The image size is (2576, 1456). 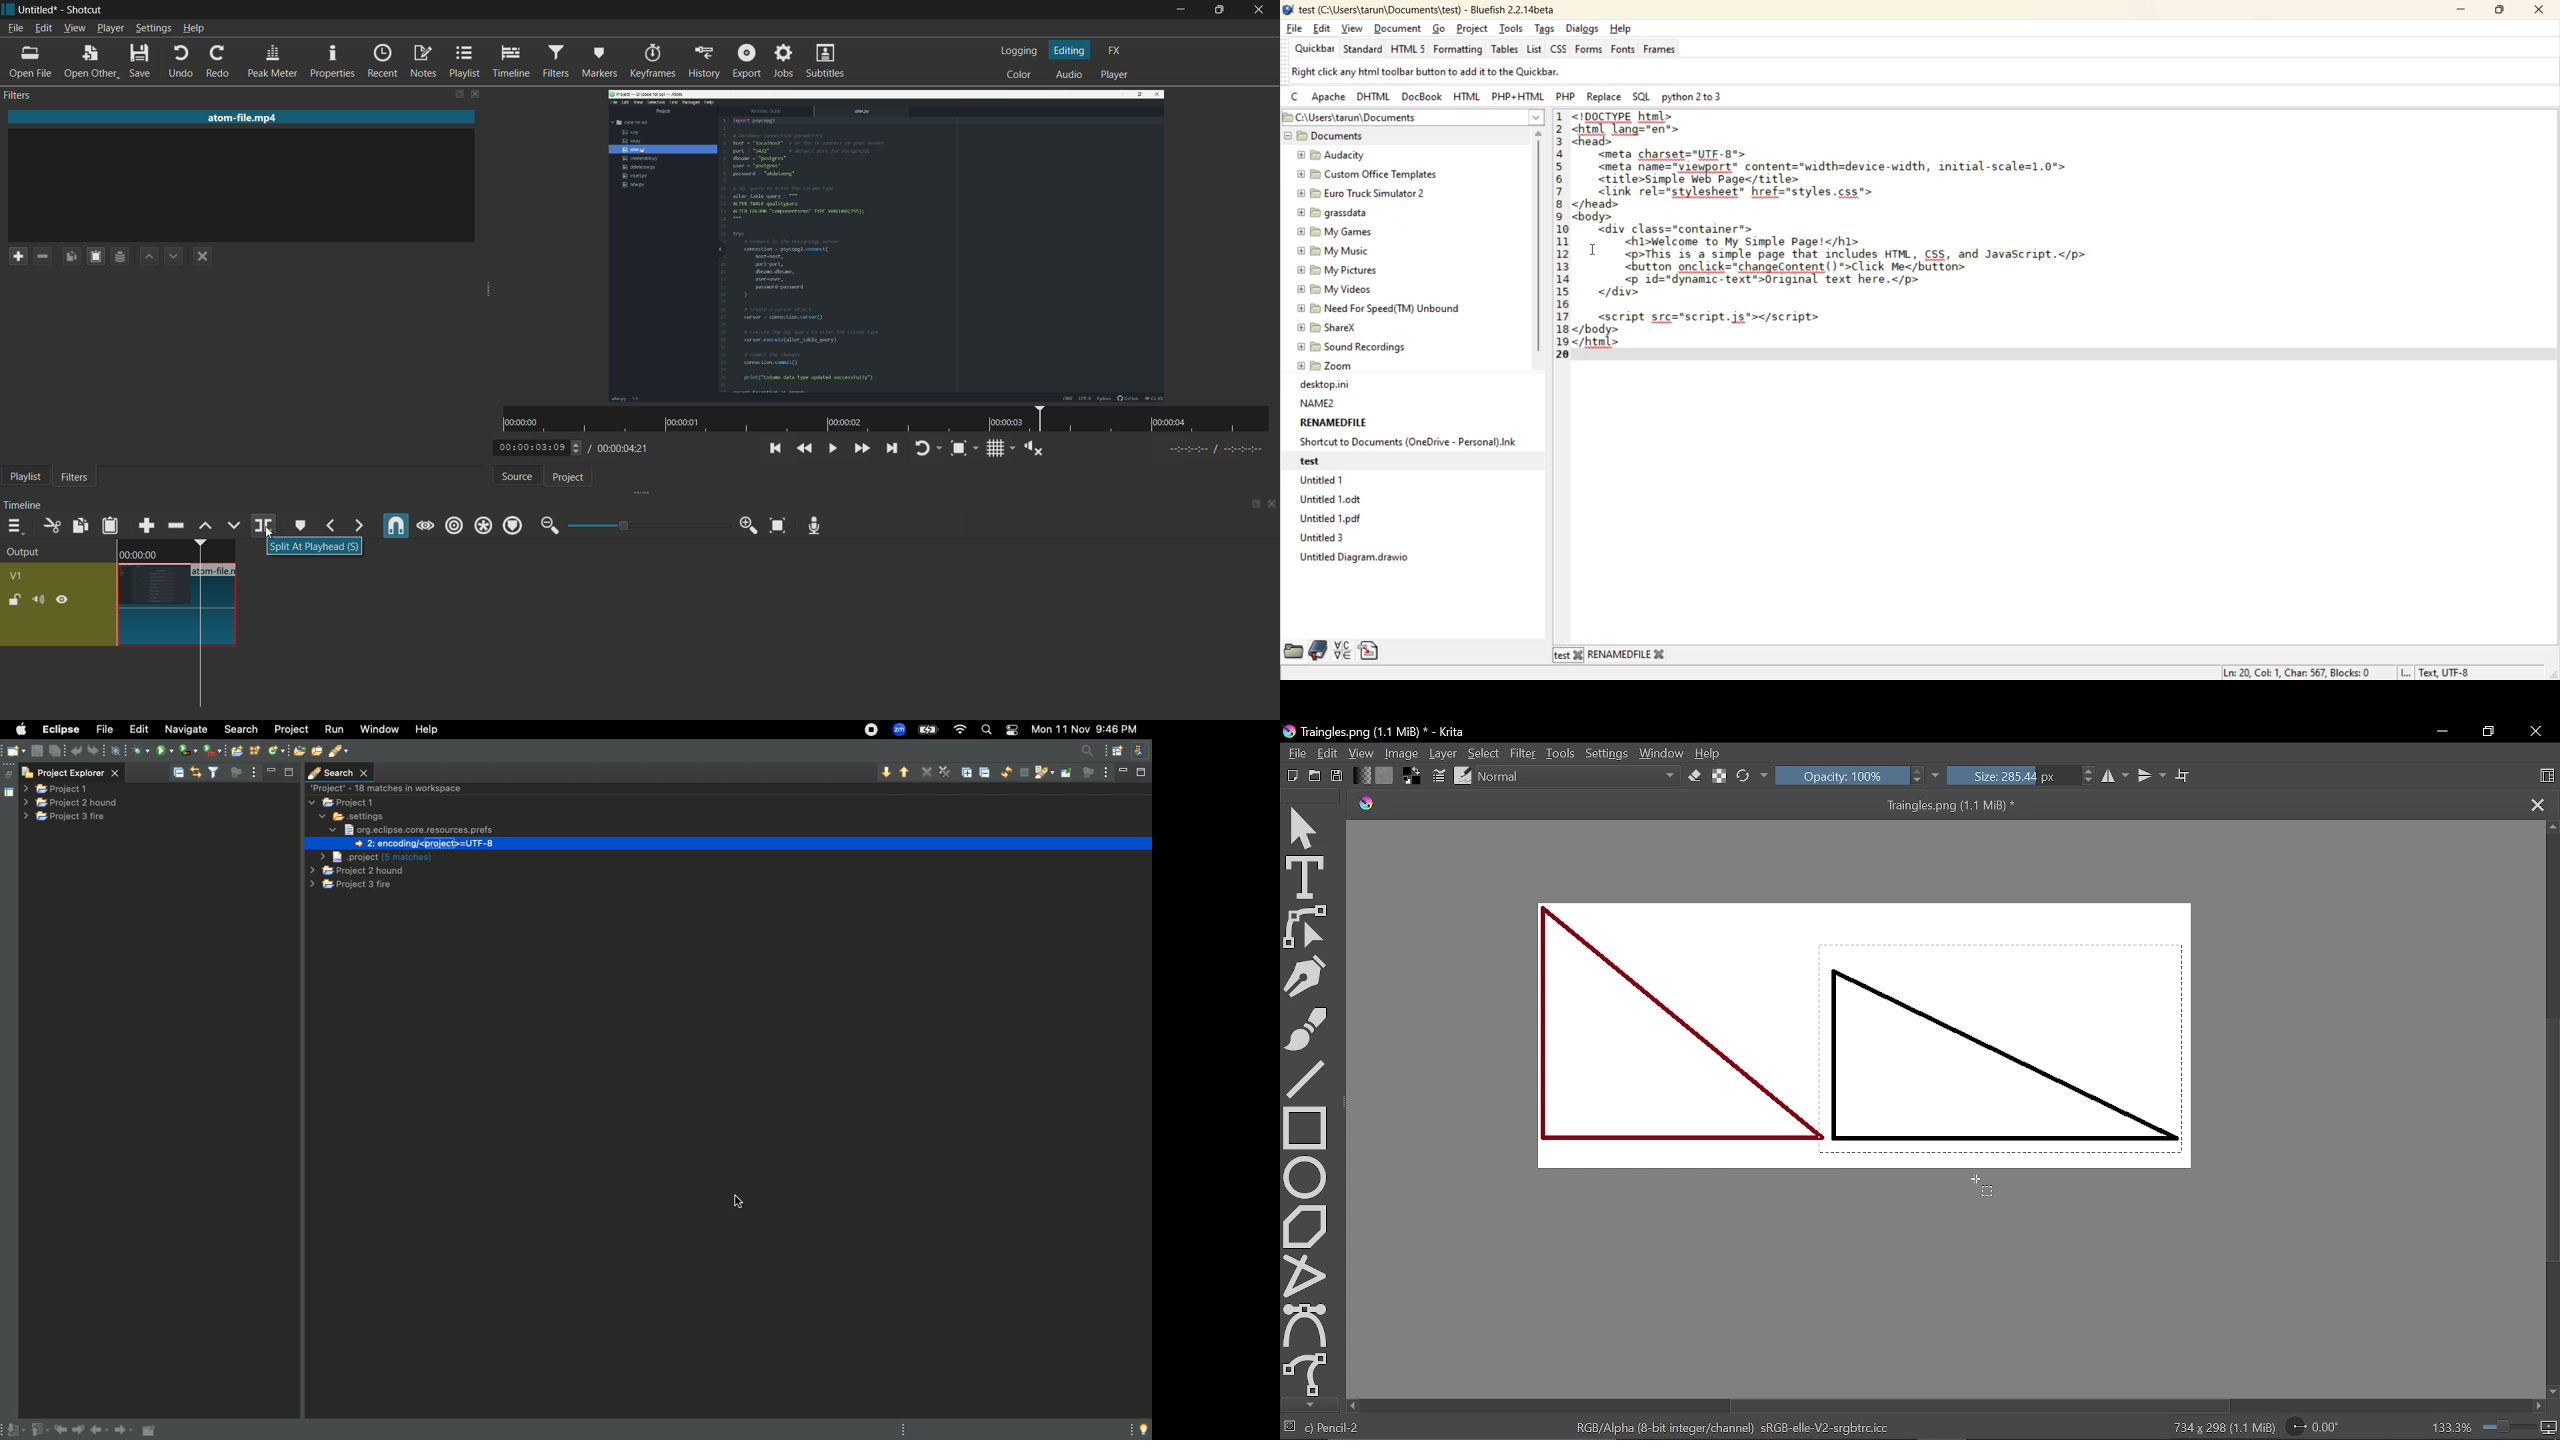 I want to click on new java type, so click(x=255, y=750).